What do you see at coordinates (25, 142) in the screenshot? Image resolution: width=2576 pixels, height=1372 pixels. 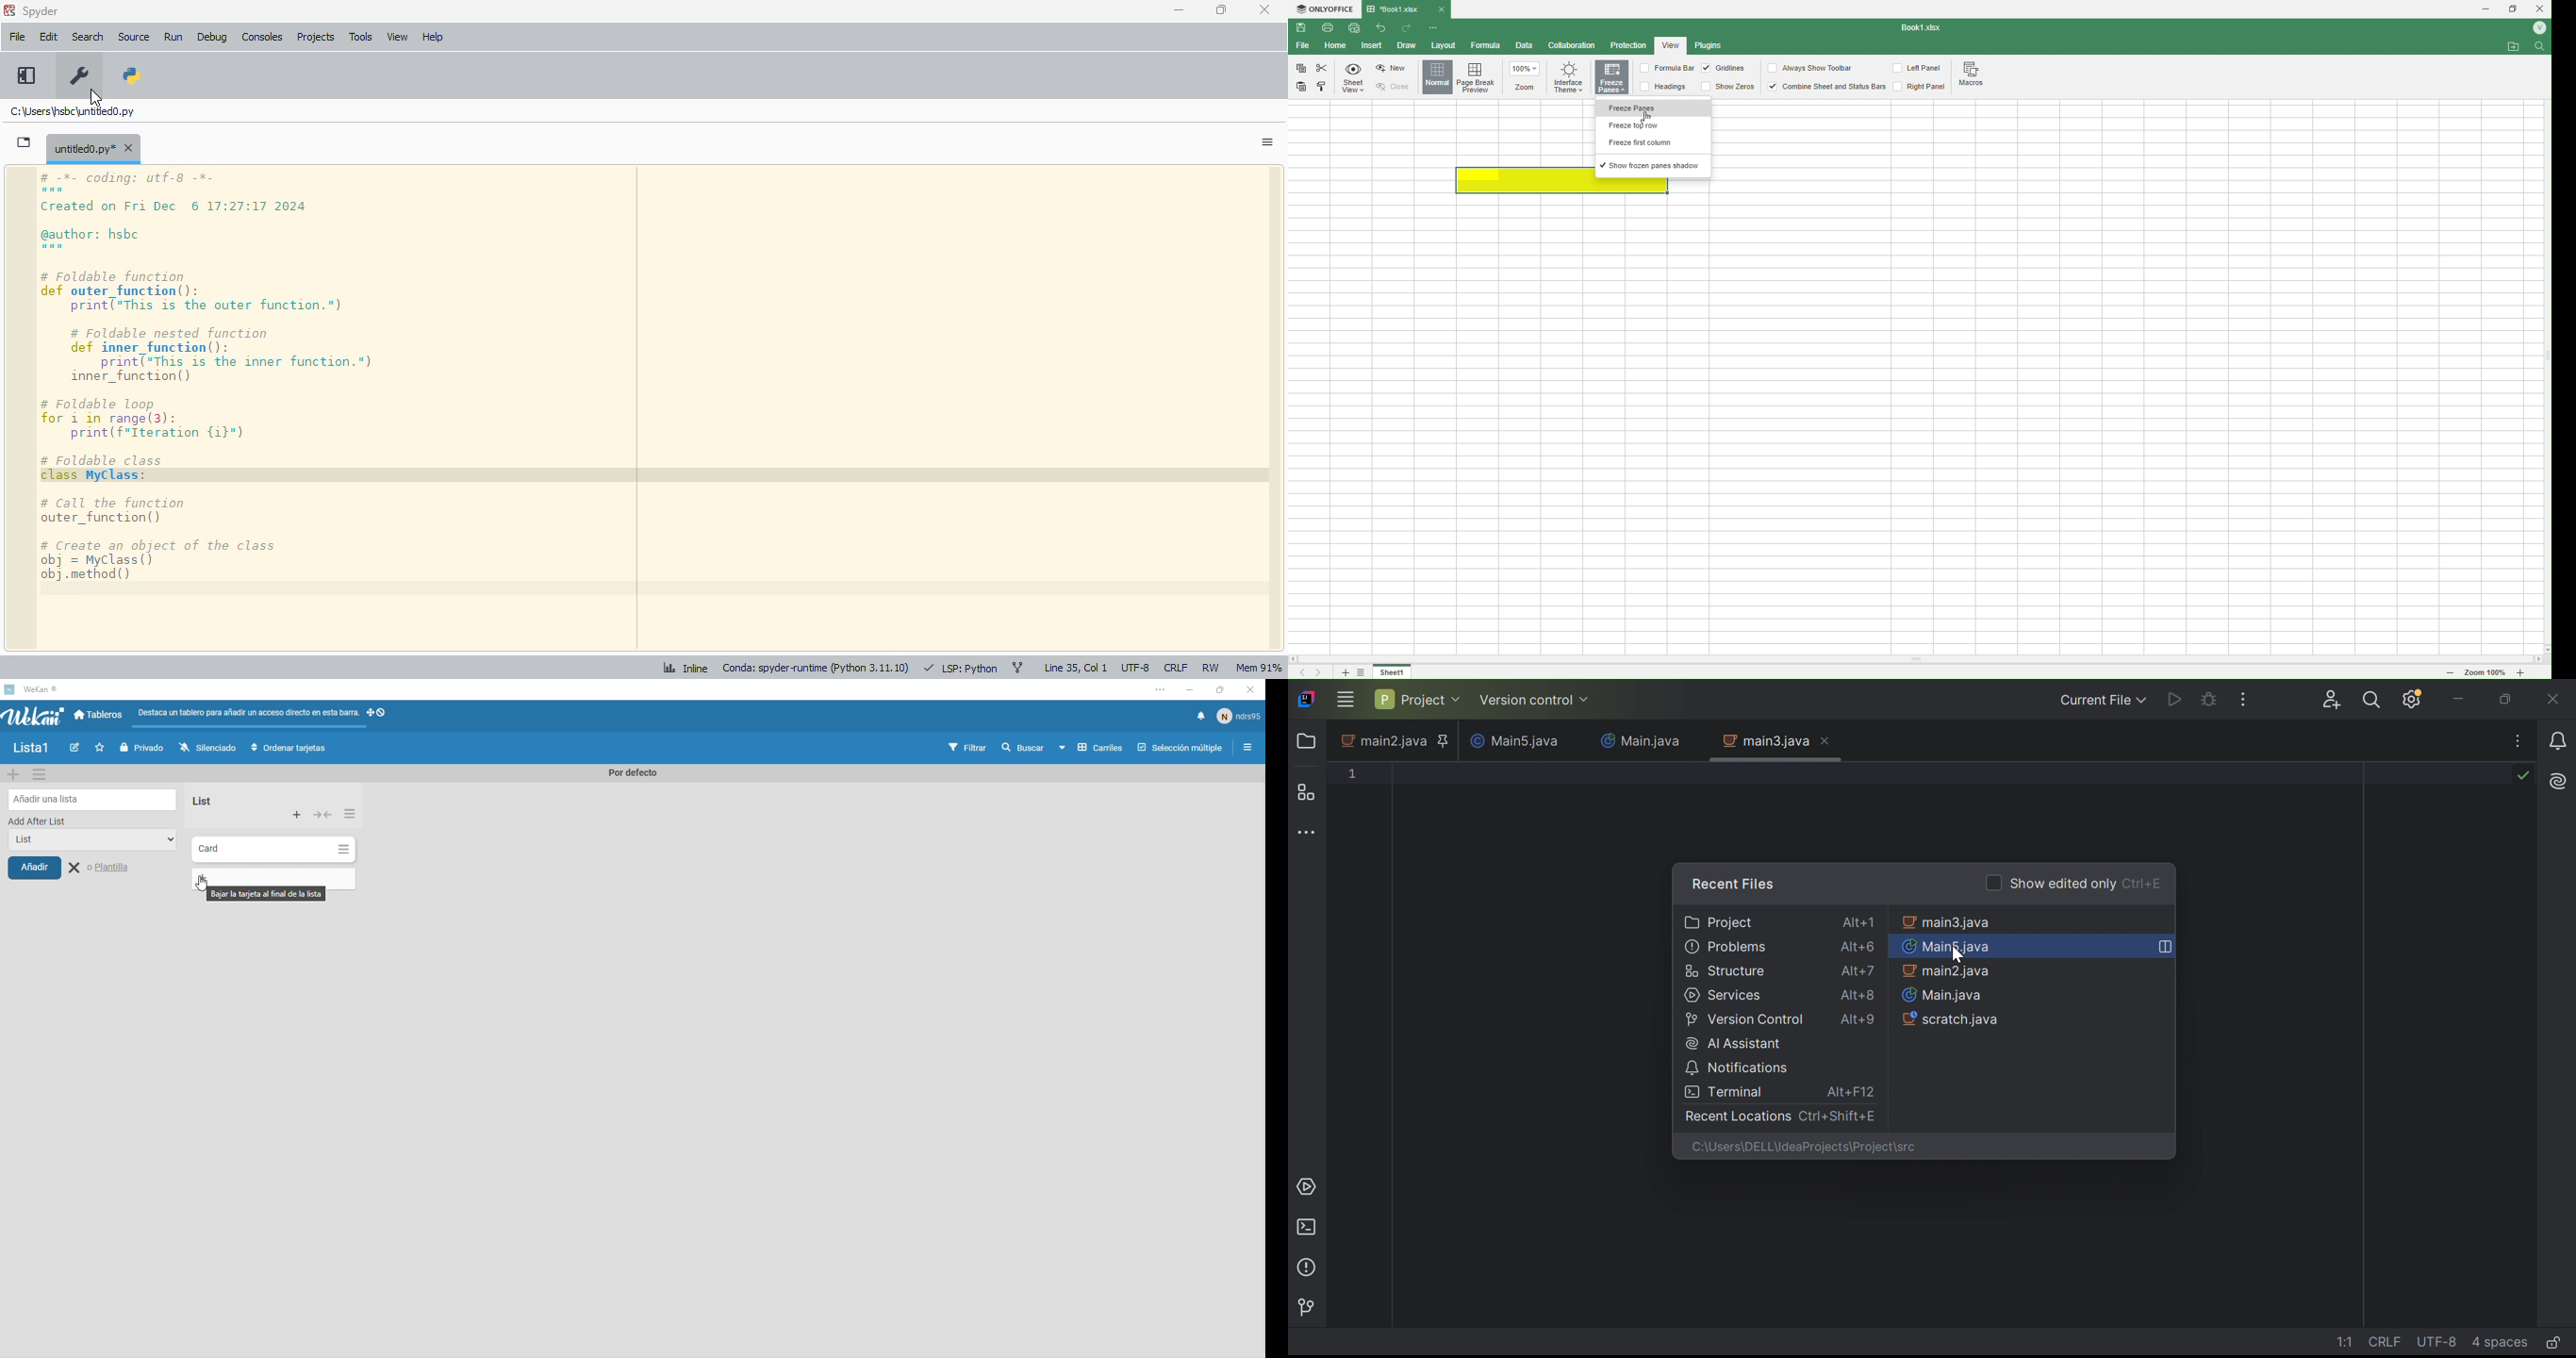 I see `browse tabs` at bounding box center [25, 142].